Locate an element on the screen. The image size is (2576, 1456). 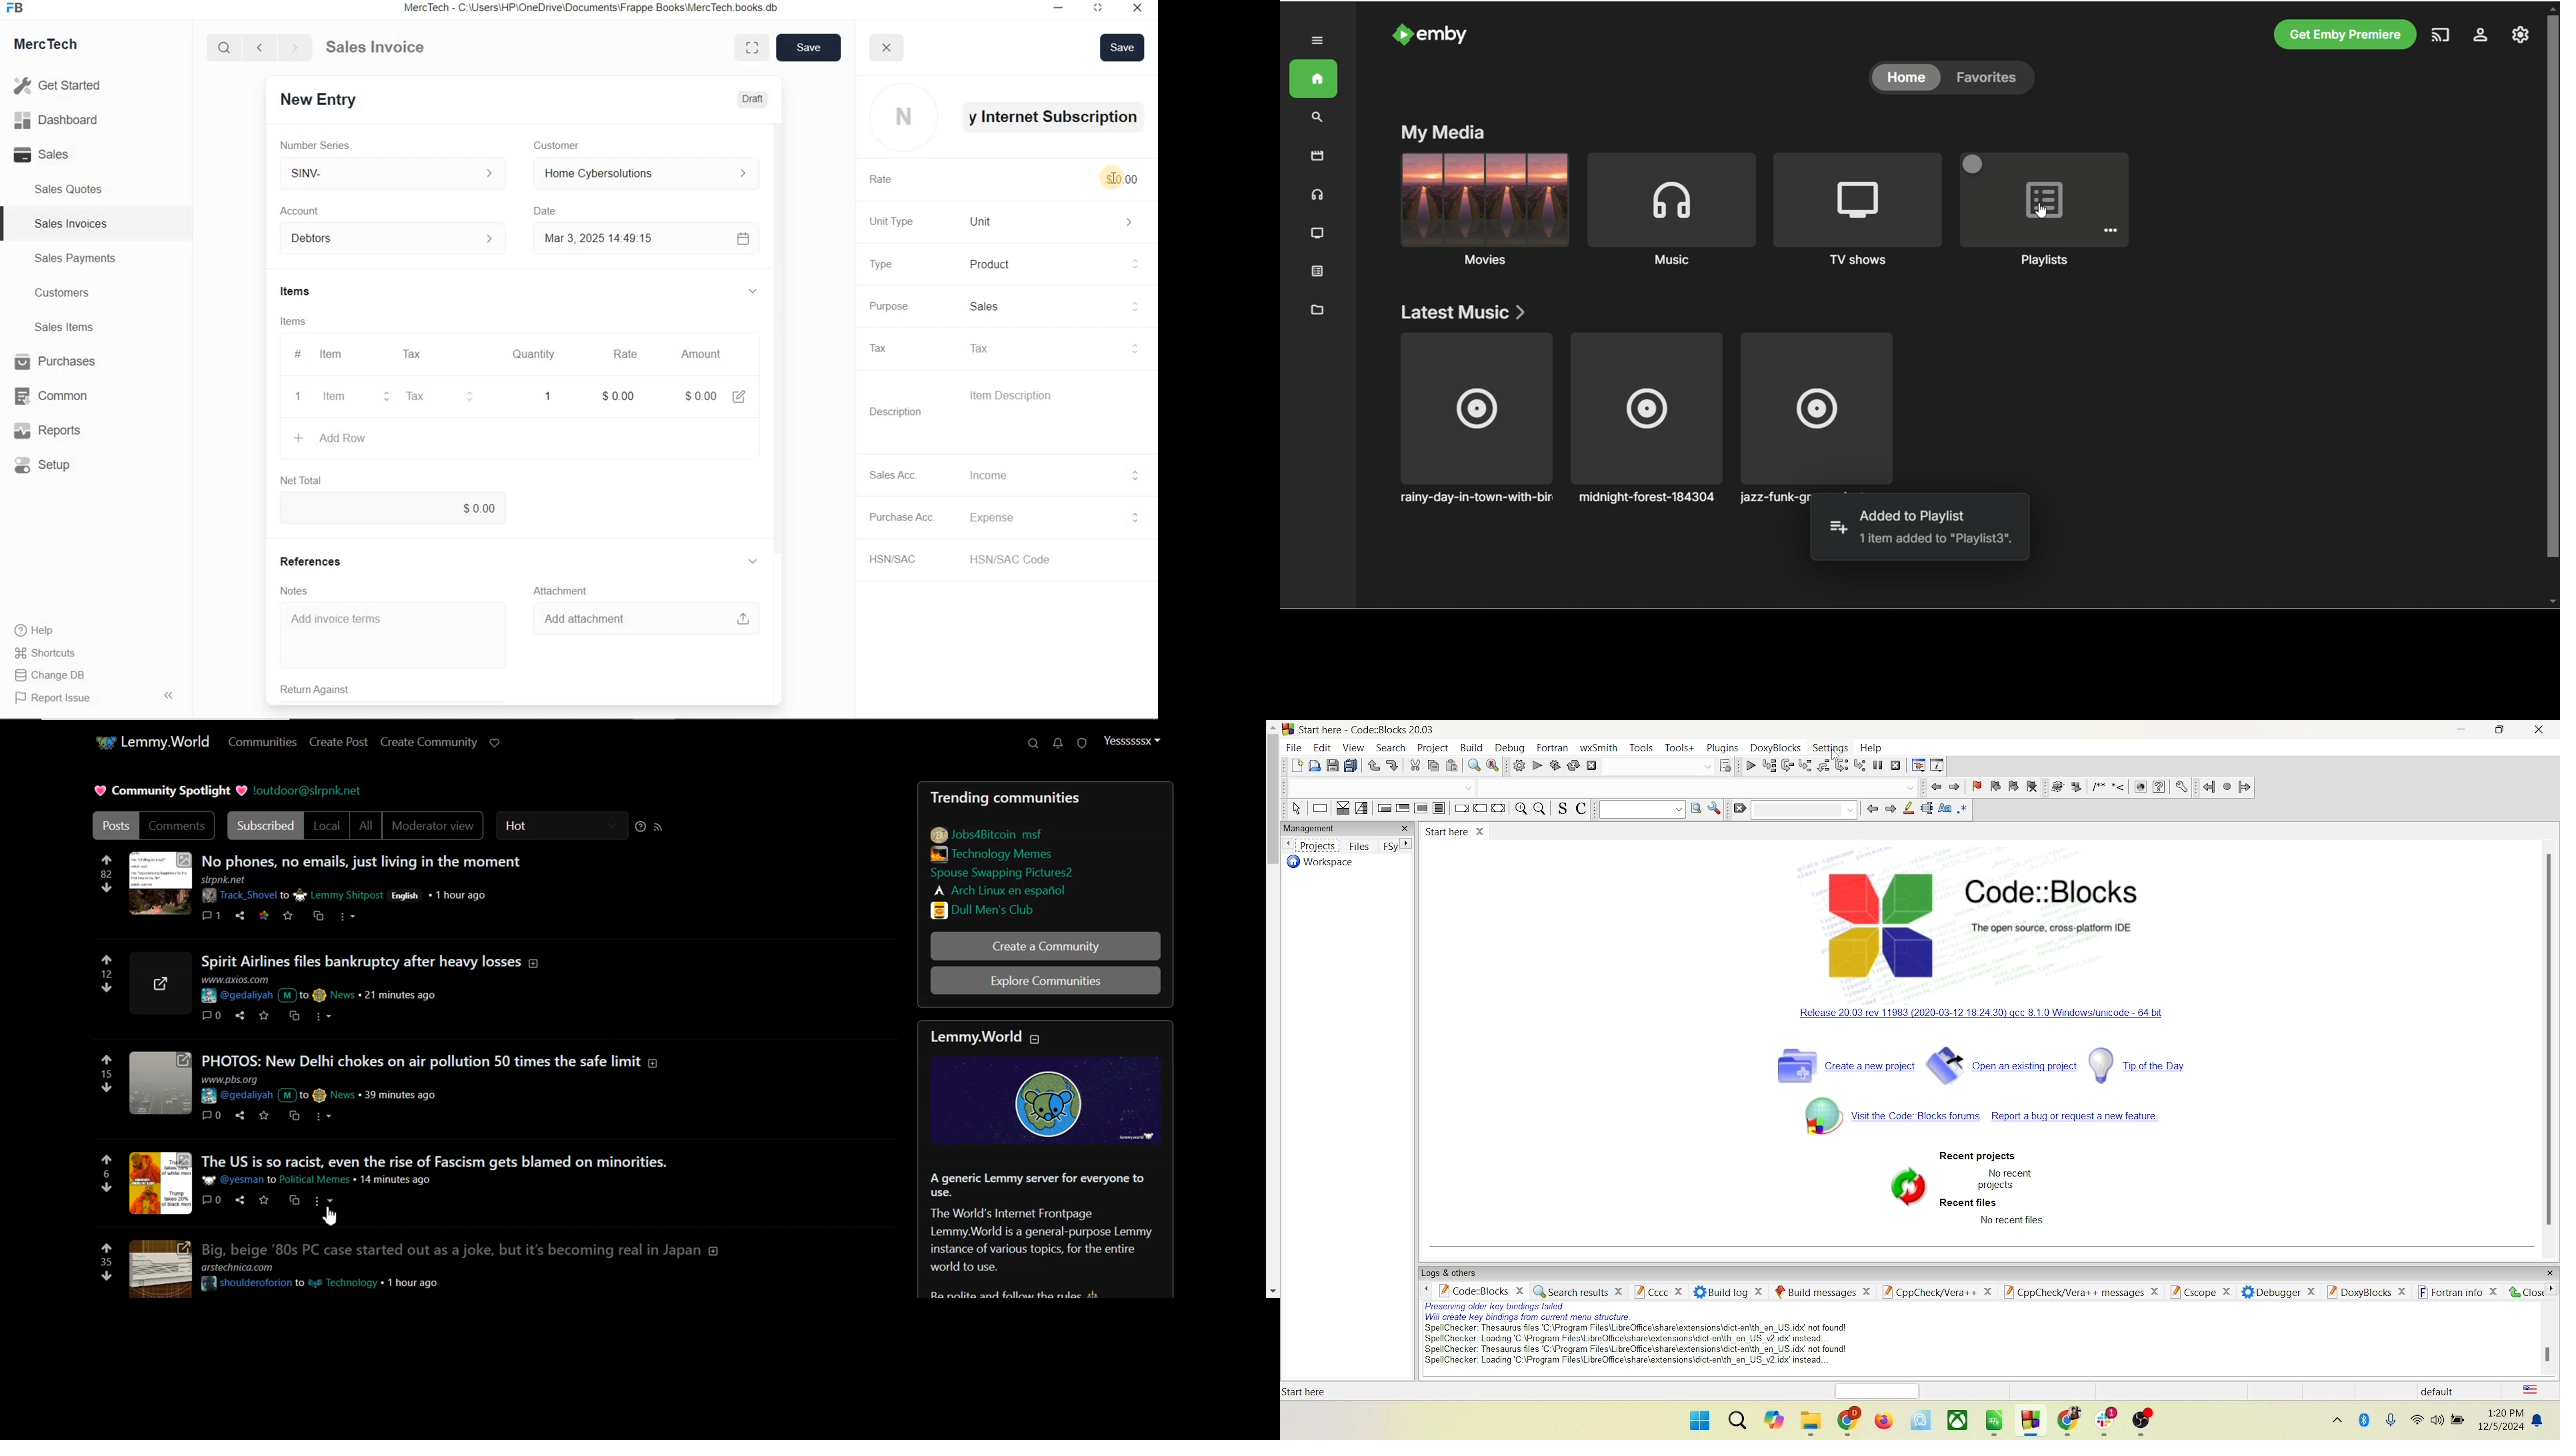
cross post is located at coordinates (295, 1200).